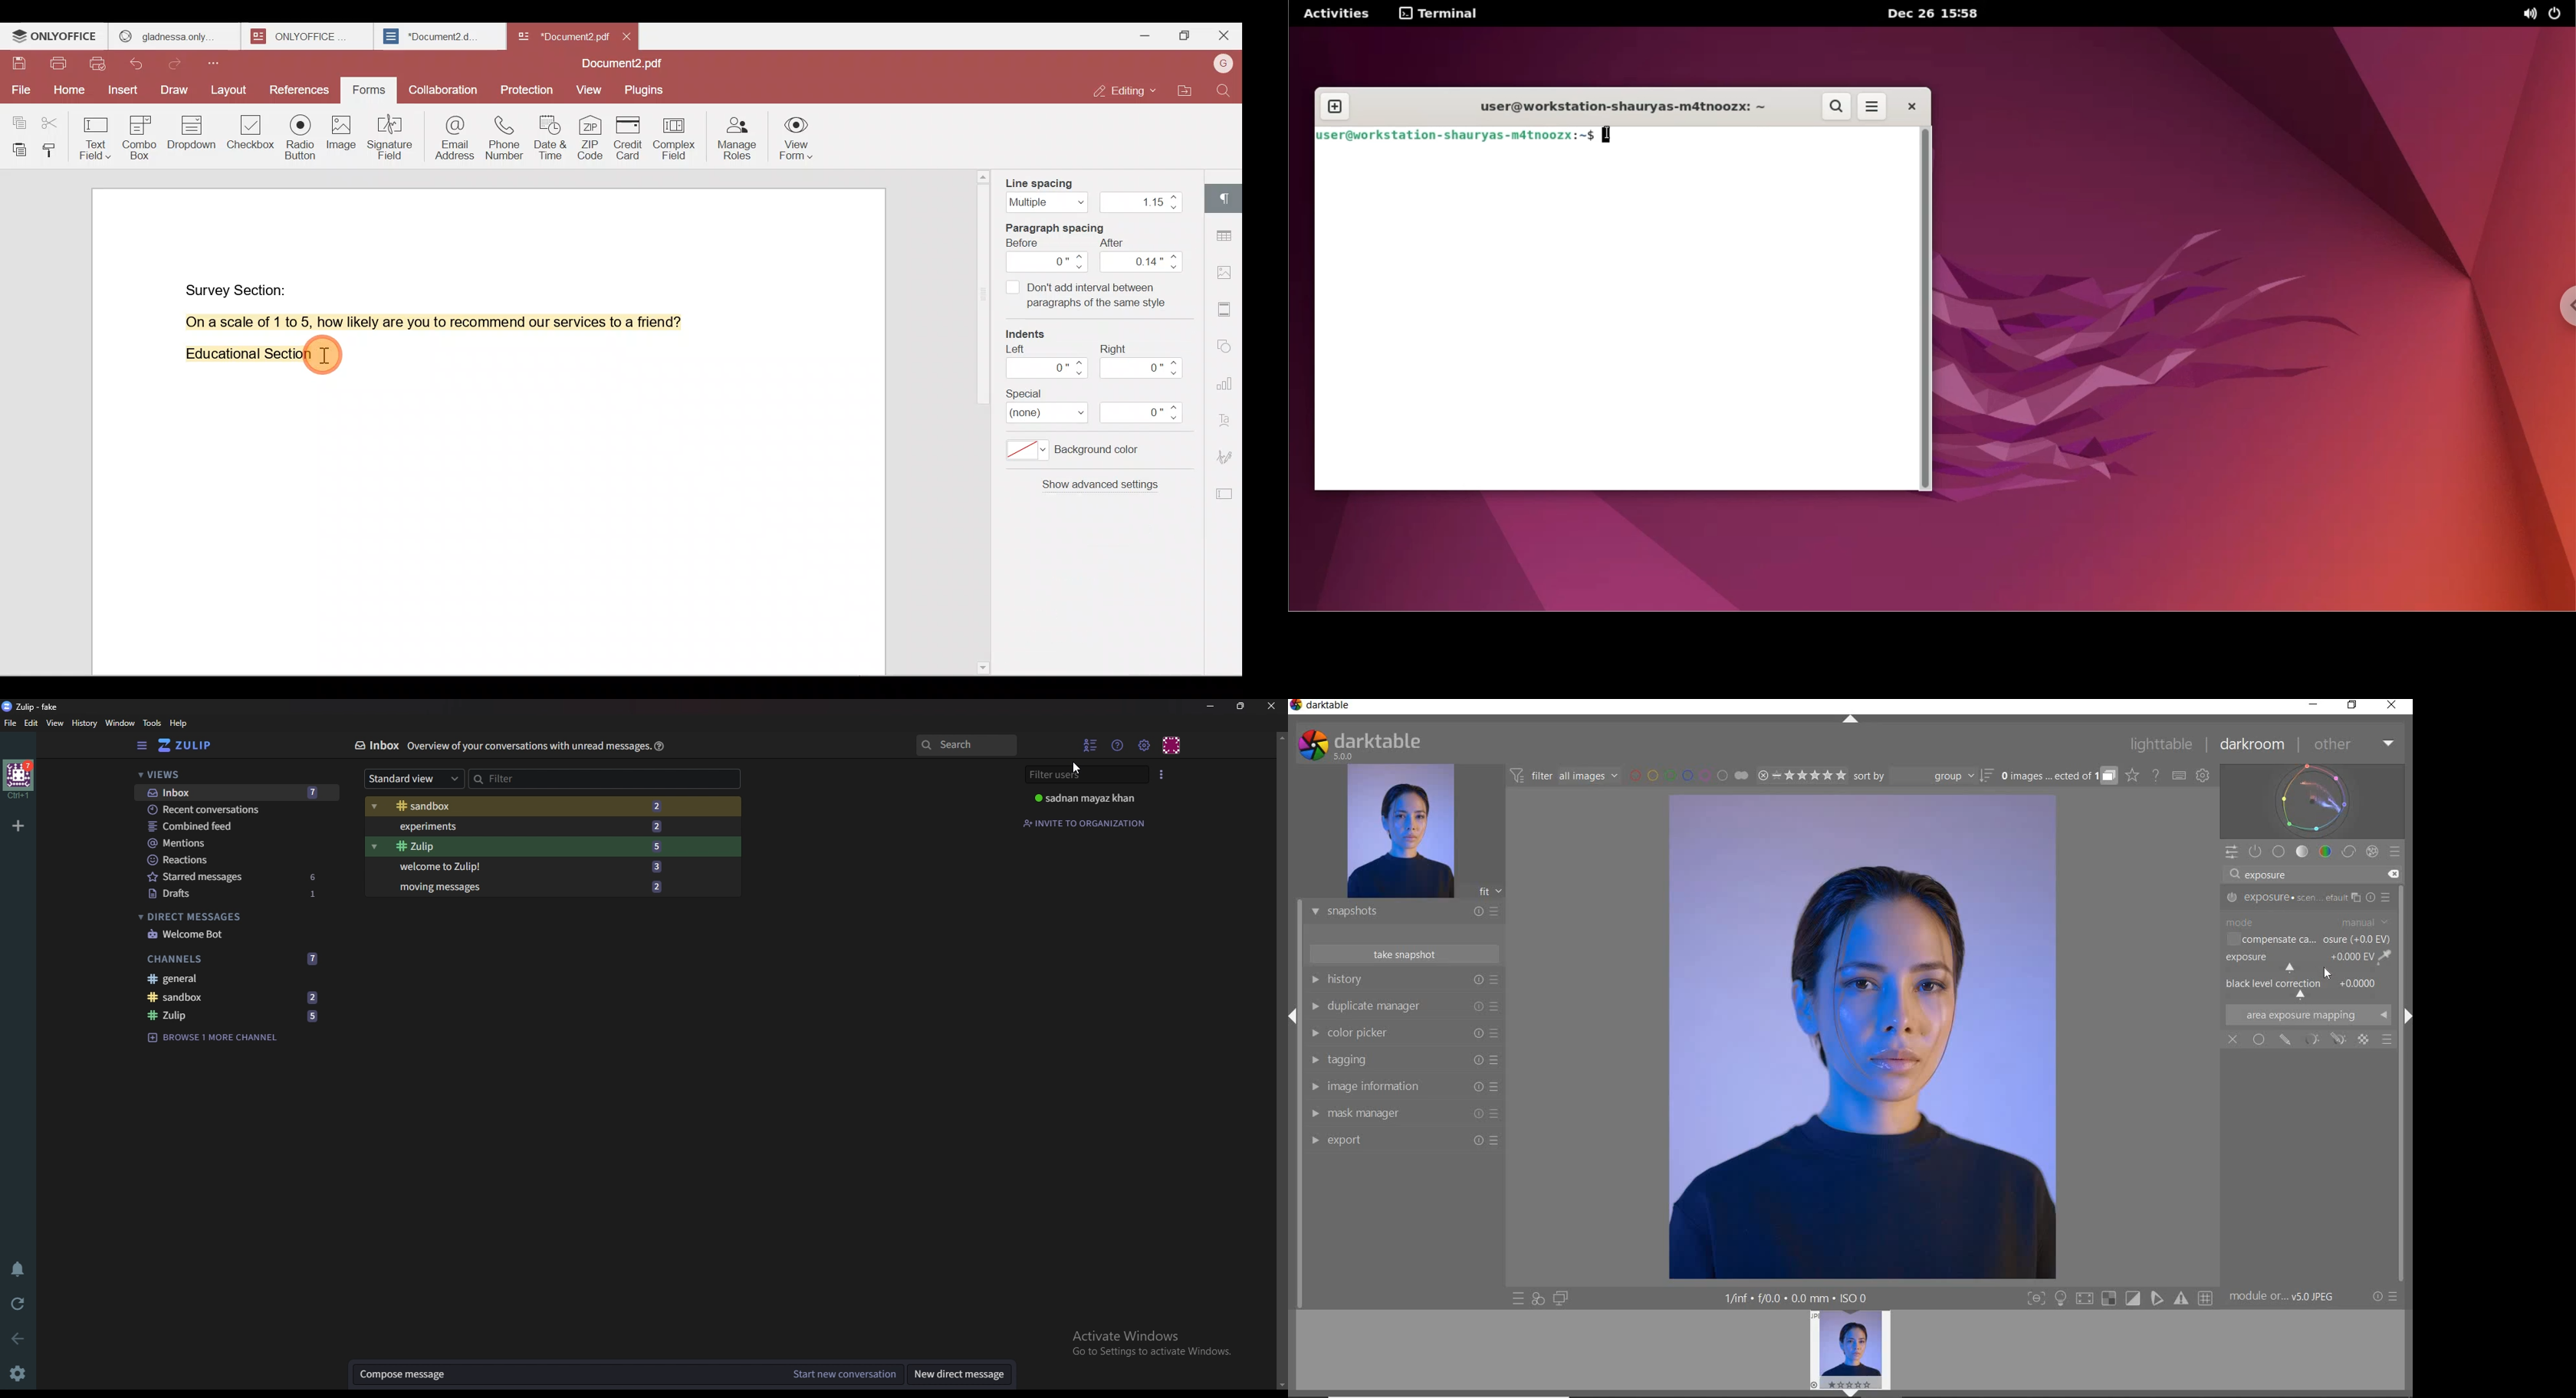  I want to click on PRESETS, so click(2395, 851).